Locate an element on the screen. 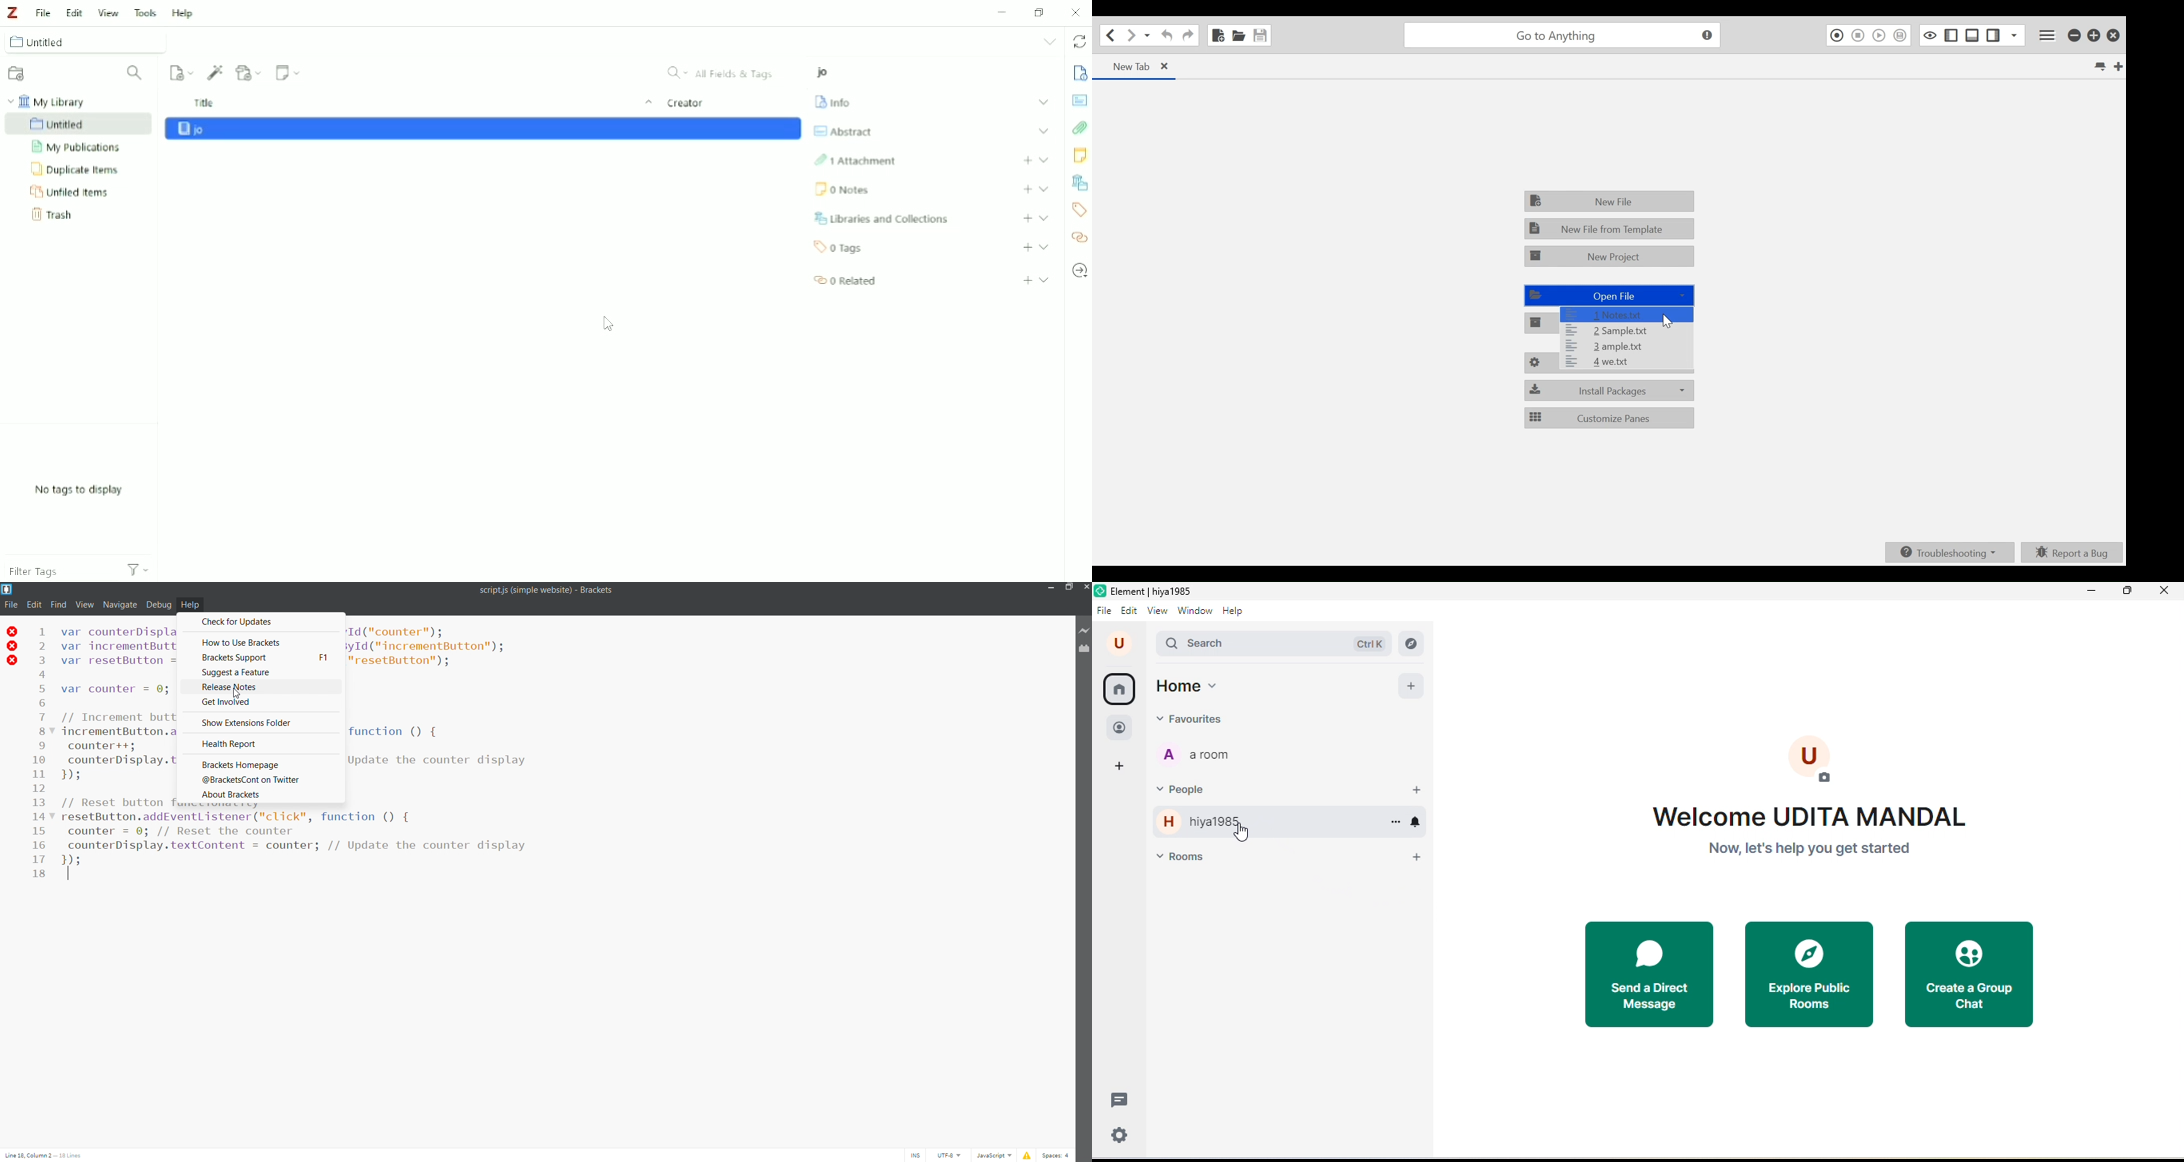 This screenshot has height=1176, width=2184. Home  is located at coordinates (1197, 688).